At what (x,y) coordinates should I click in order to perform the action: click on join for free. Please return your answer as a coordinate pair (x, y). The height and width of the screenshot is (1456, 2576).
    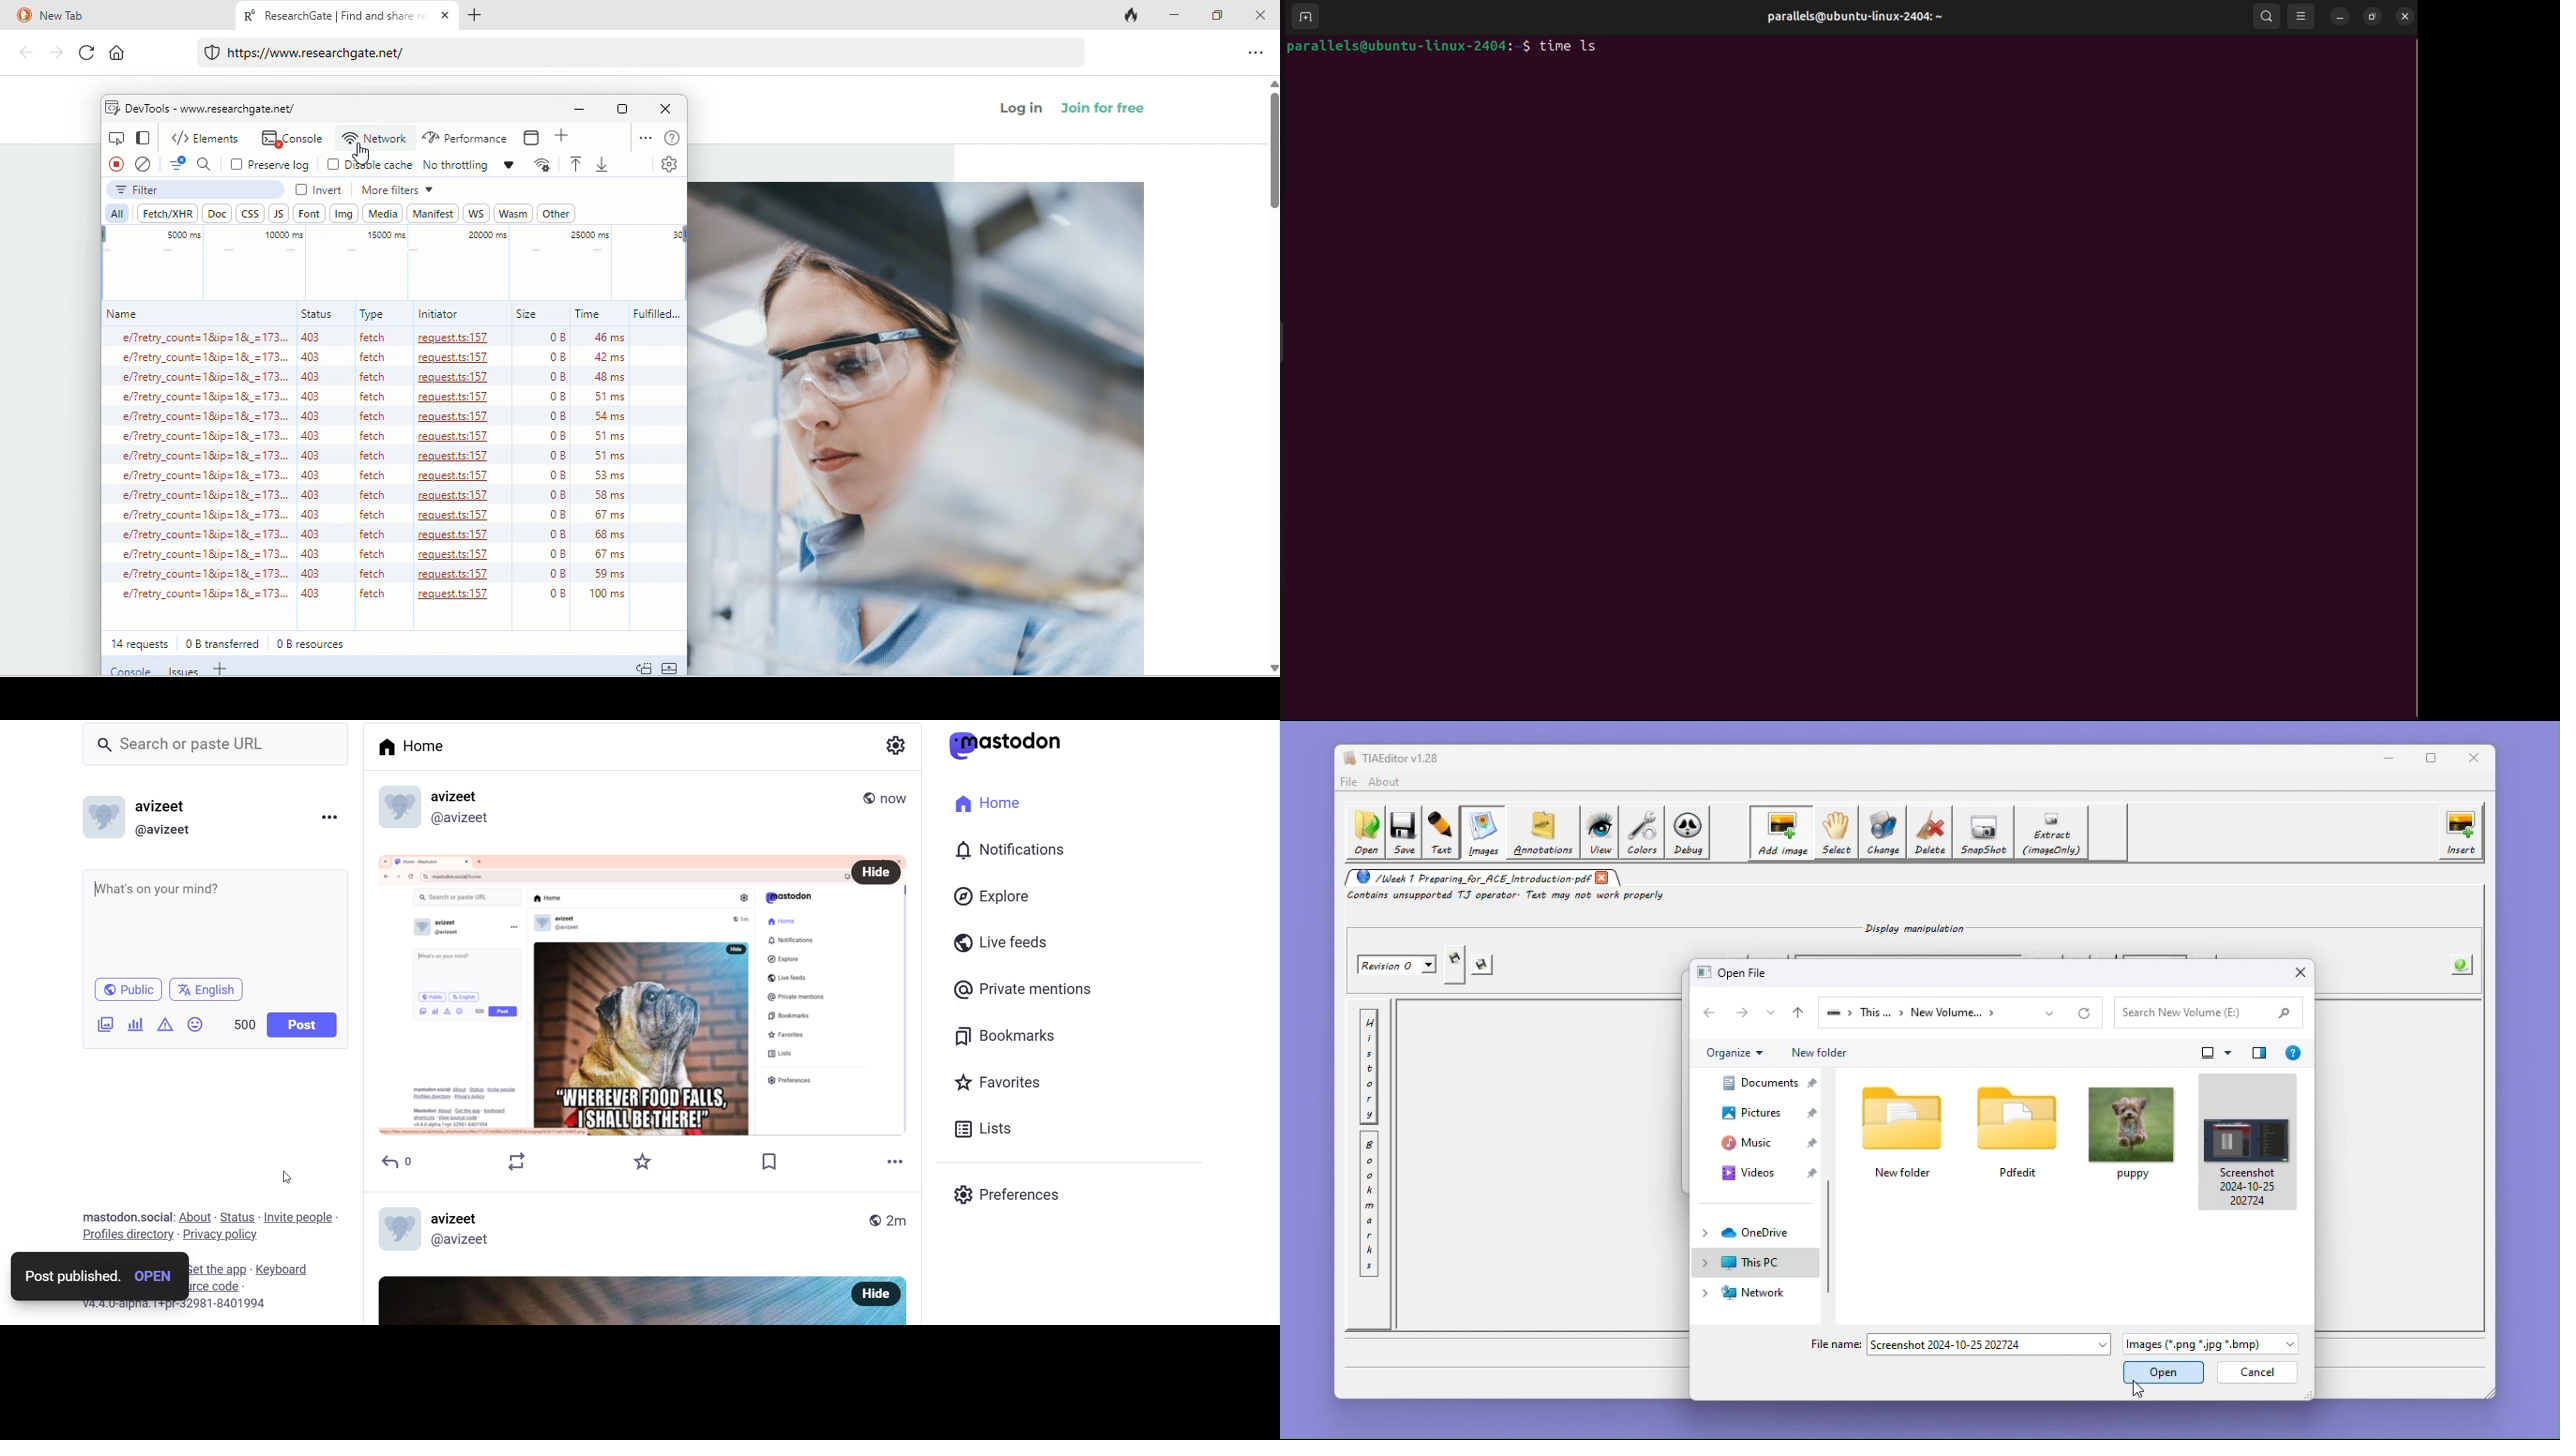
    Looking at the image, I should click on (1114, 113).